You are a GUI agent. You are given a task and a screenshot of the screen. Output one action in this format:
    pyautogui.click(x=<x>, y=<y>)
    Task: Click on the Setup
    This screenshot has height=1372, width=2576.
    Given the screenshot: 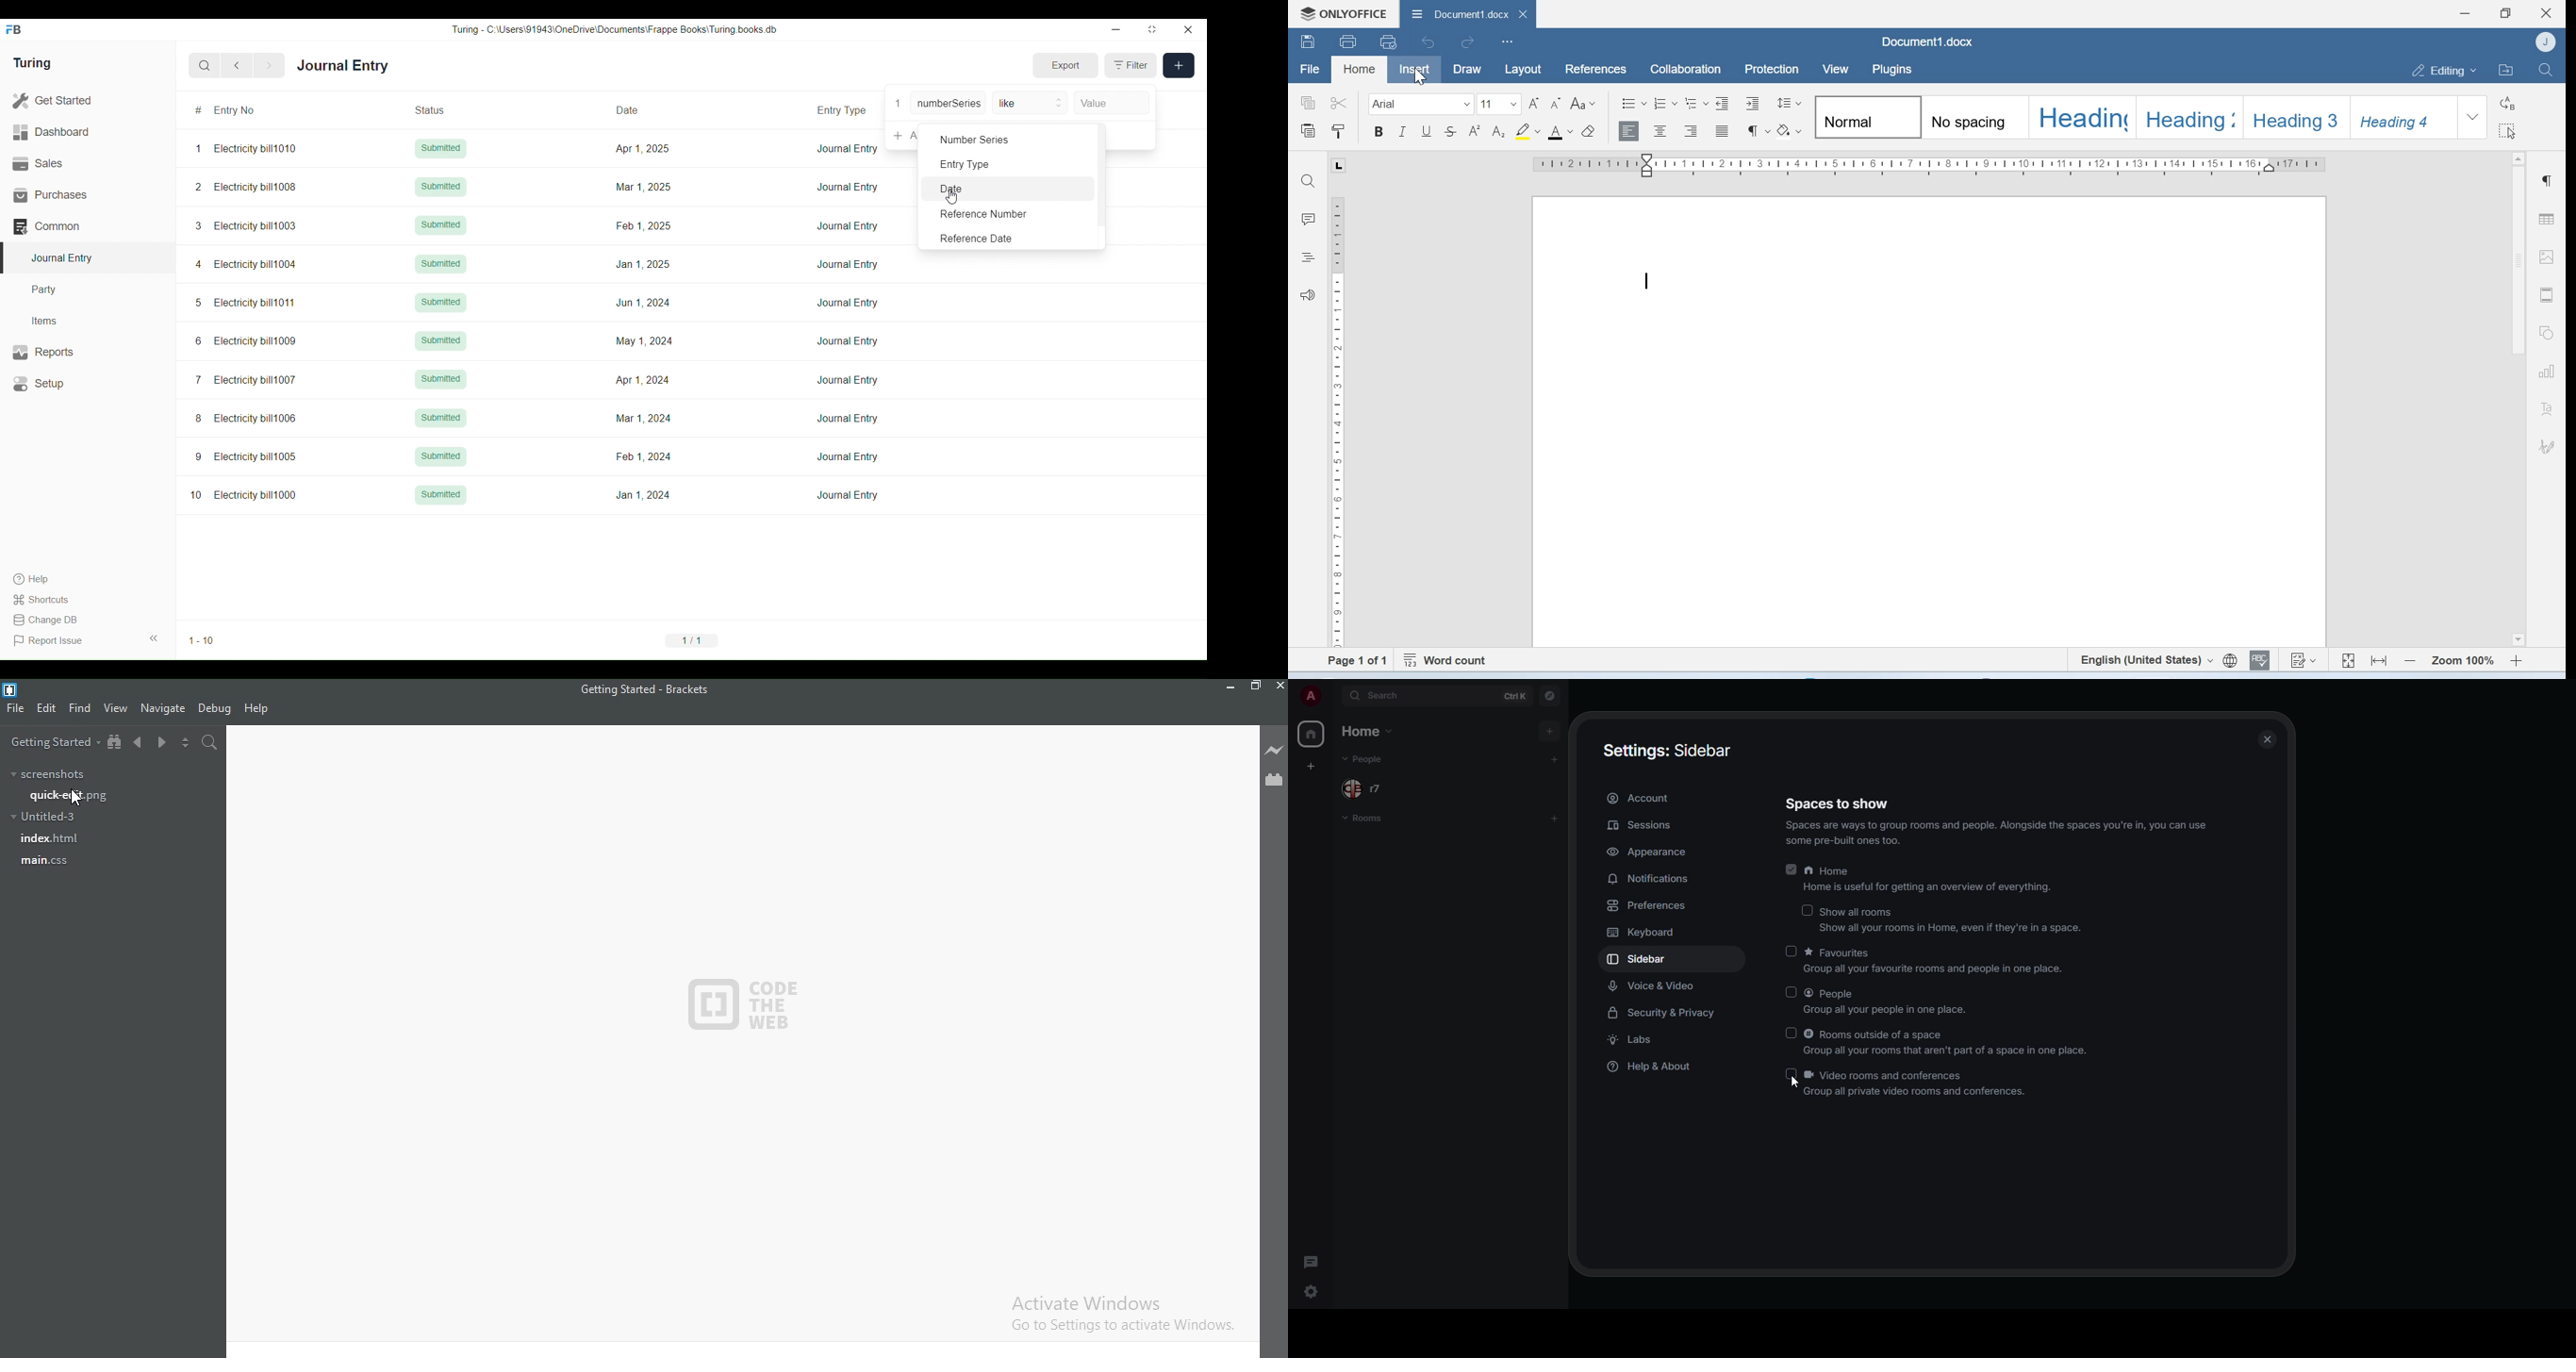 What is the action you would take?
    pyautogui.click(x=88, y=384)
    